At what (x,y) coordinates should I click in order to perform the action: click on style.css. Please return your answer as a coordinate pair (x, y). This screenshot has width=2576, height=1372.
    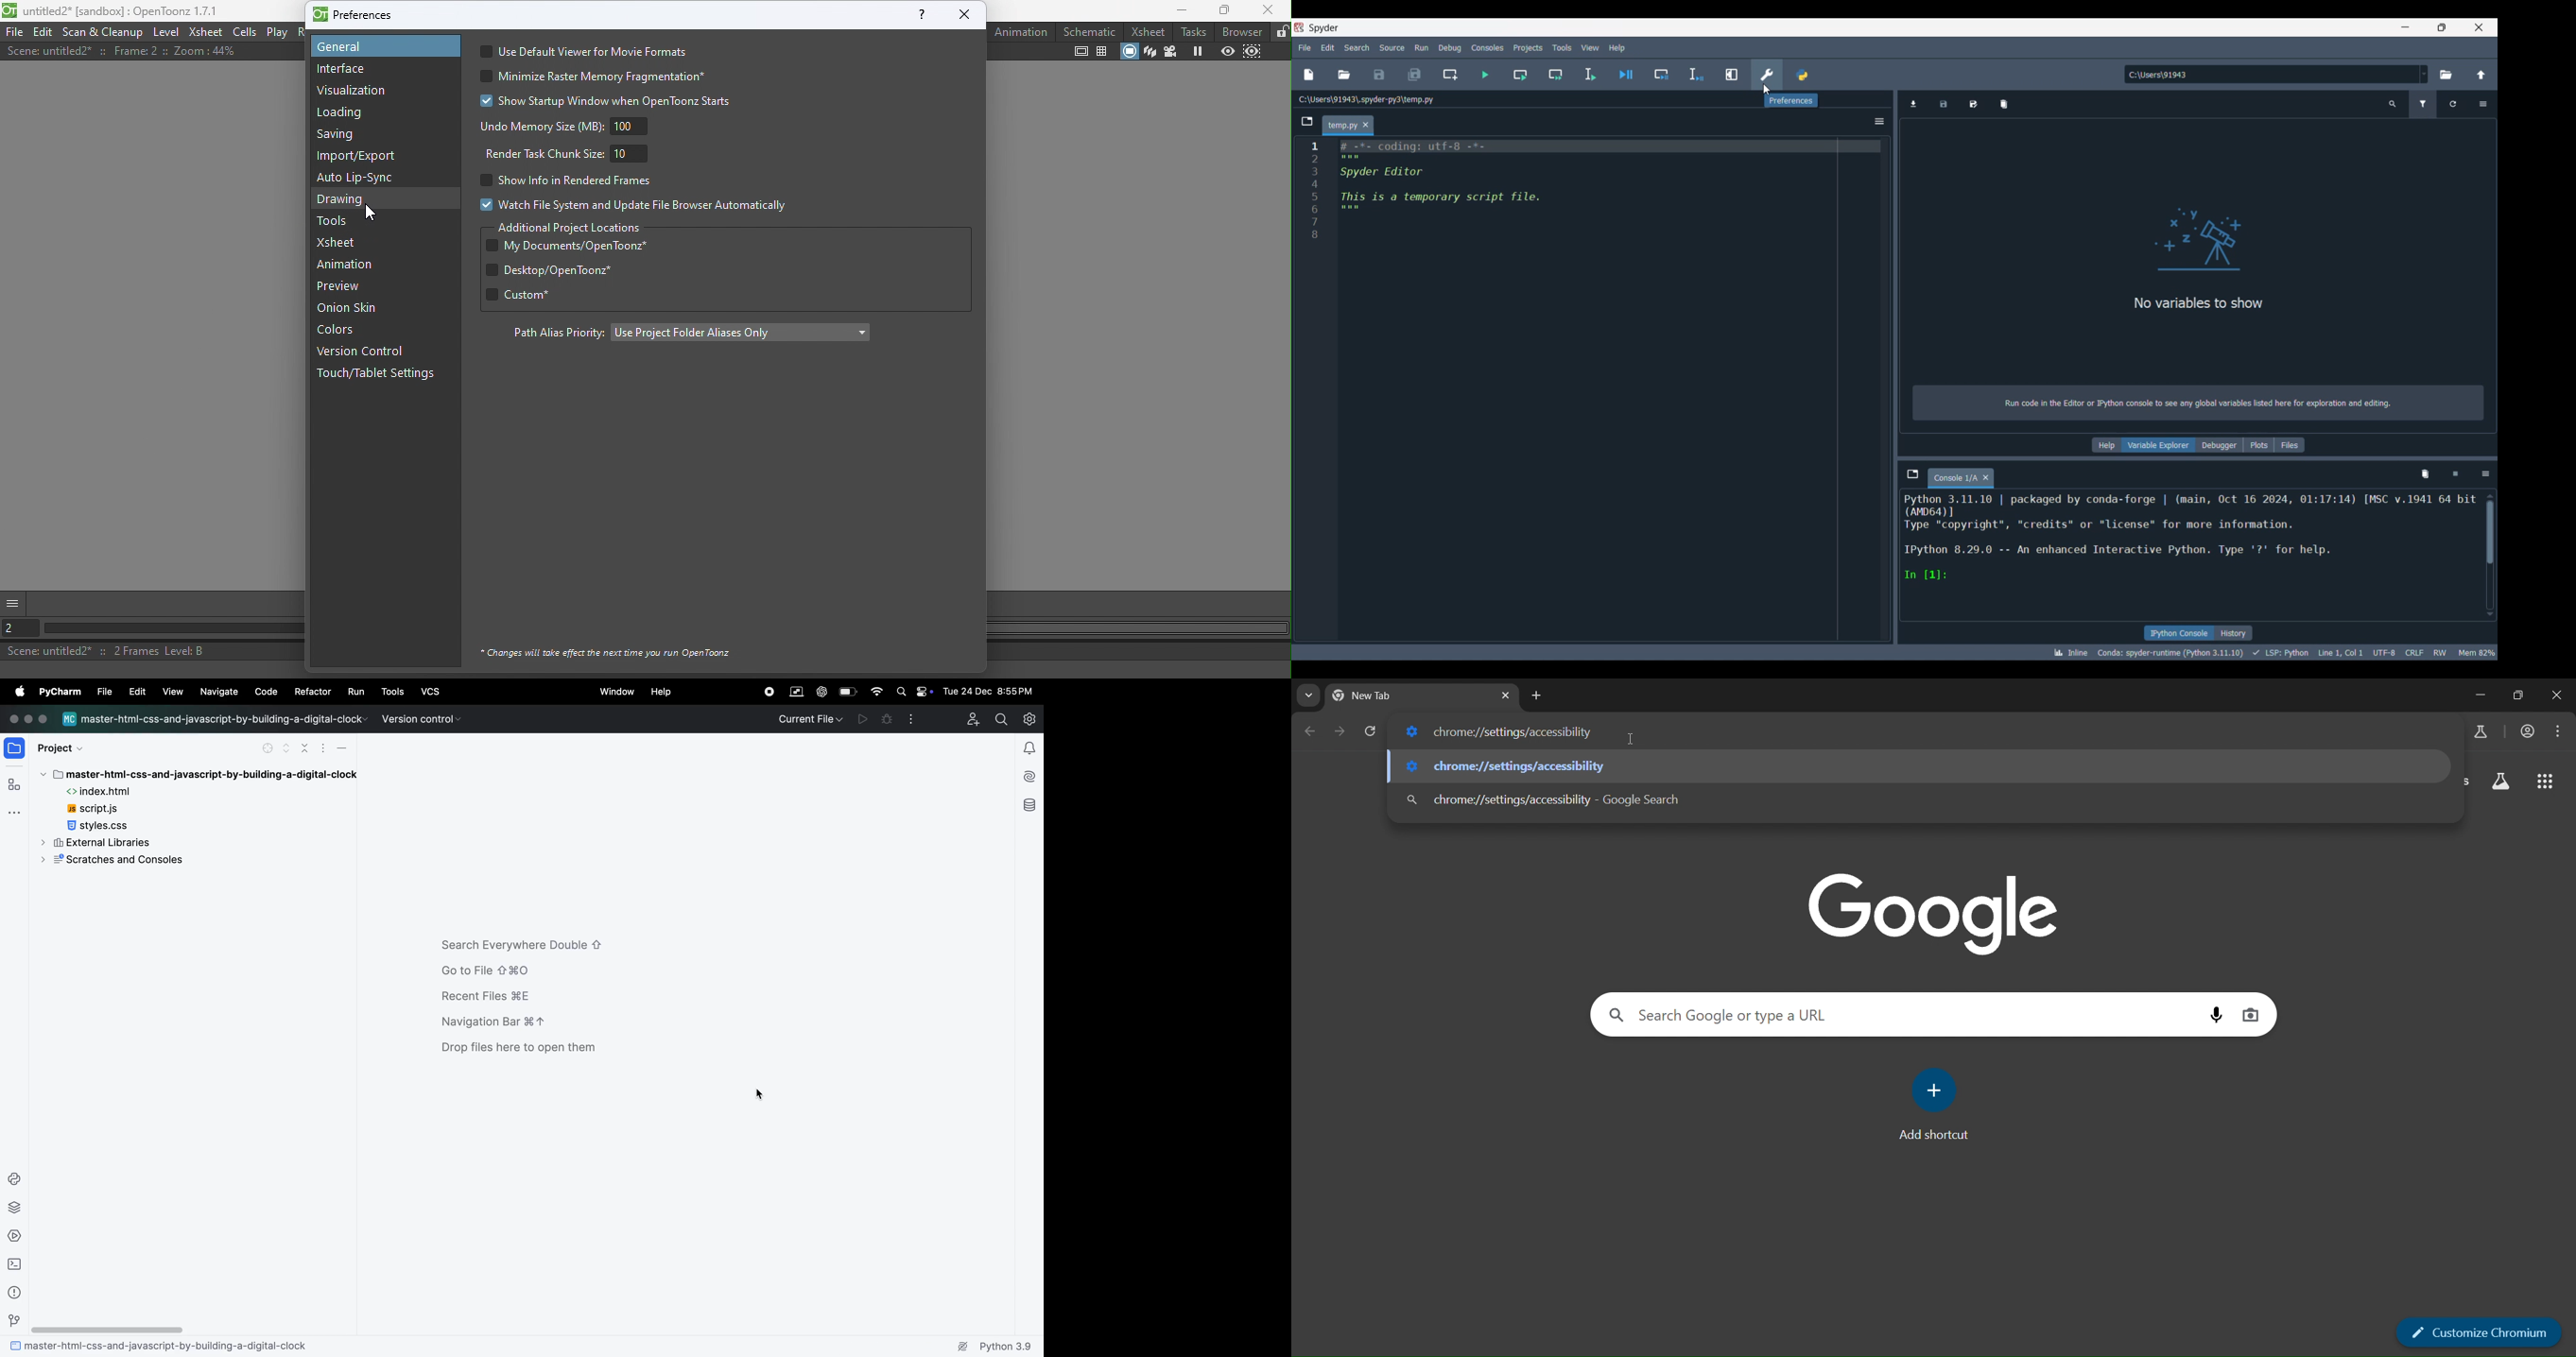
    Looking at the image, I should click on (110, 825).